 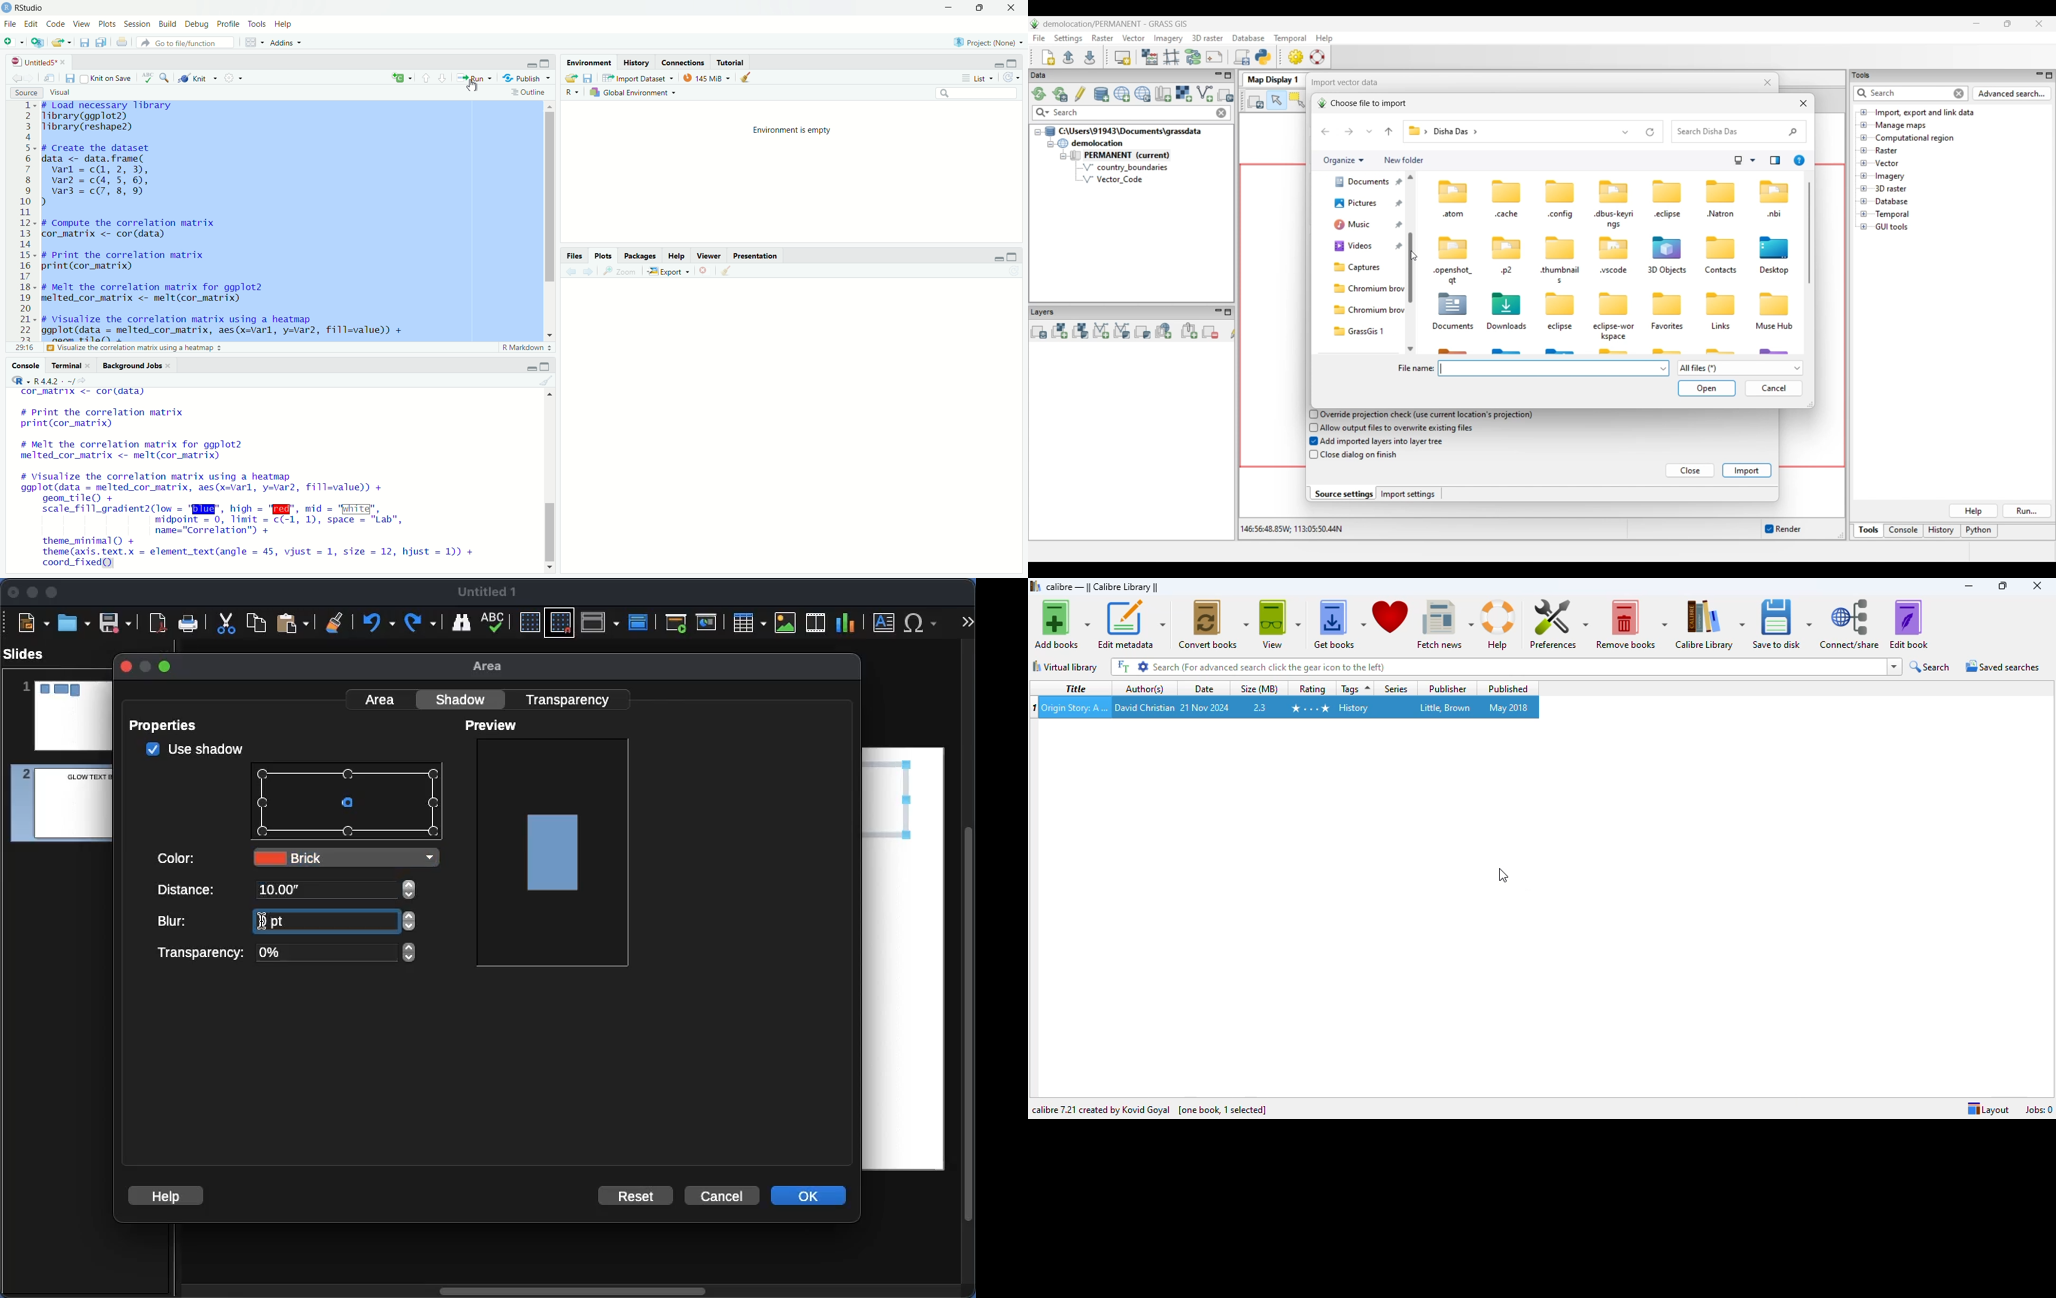 I want to click on tutorial, so click(x=731, y=62).